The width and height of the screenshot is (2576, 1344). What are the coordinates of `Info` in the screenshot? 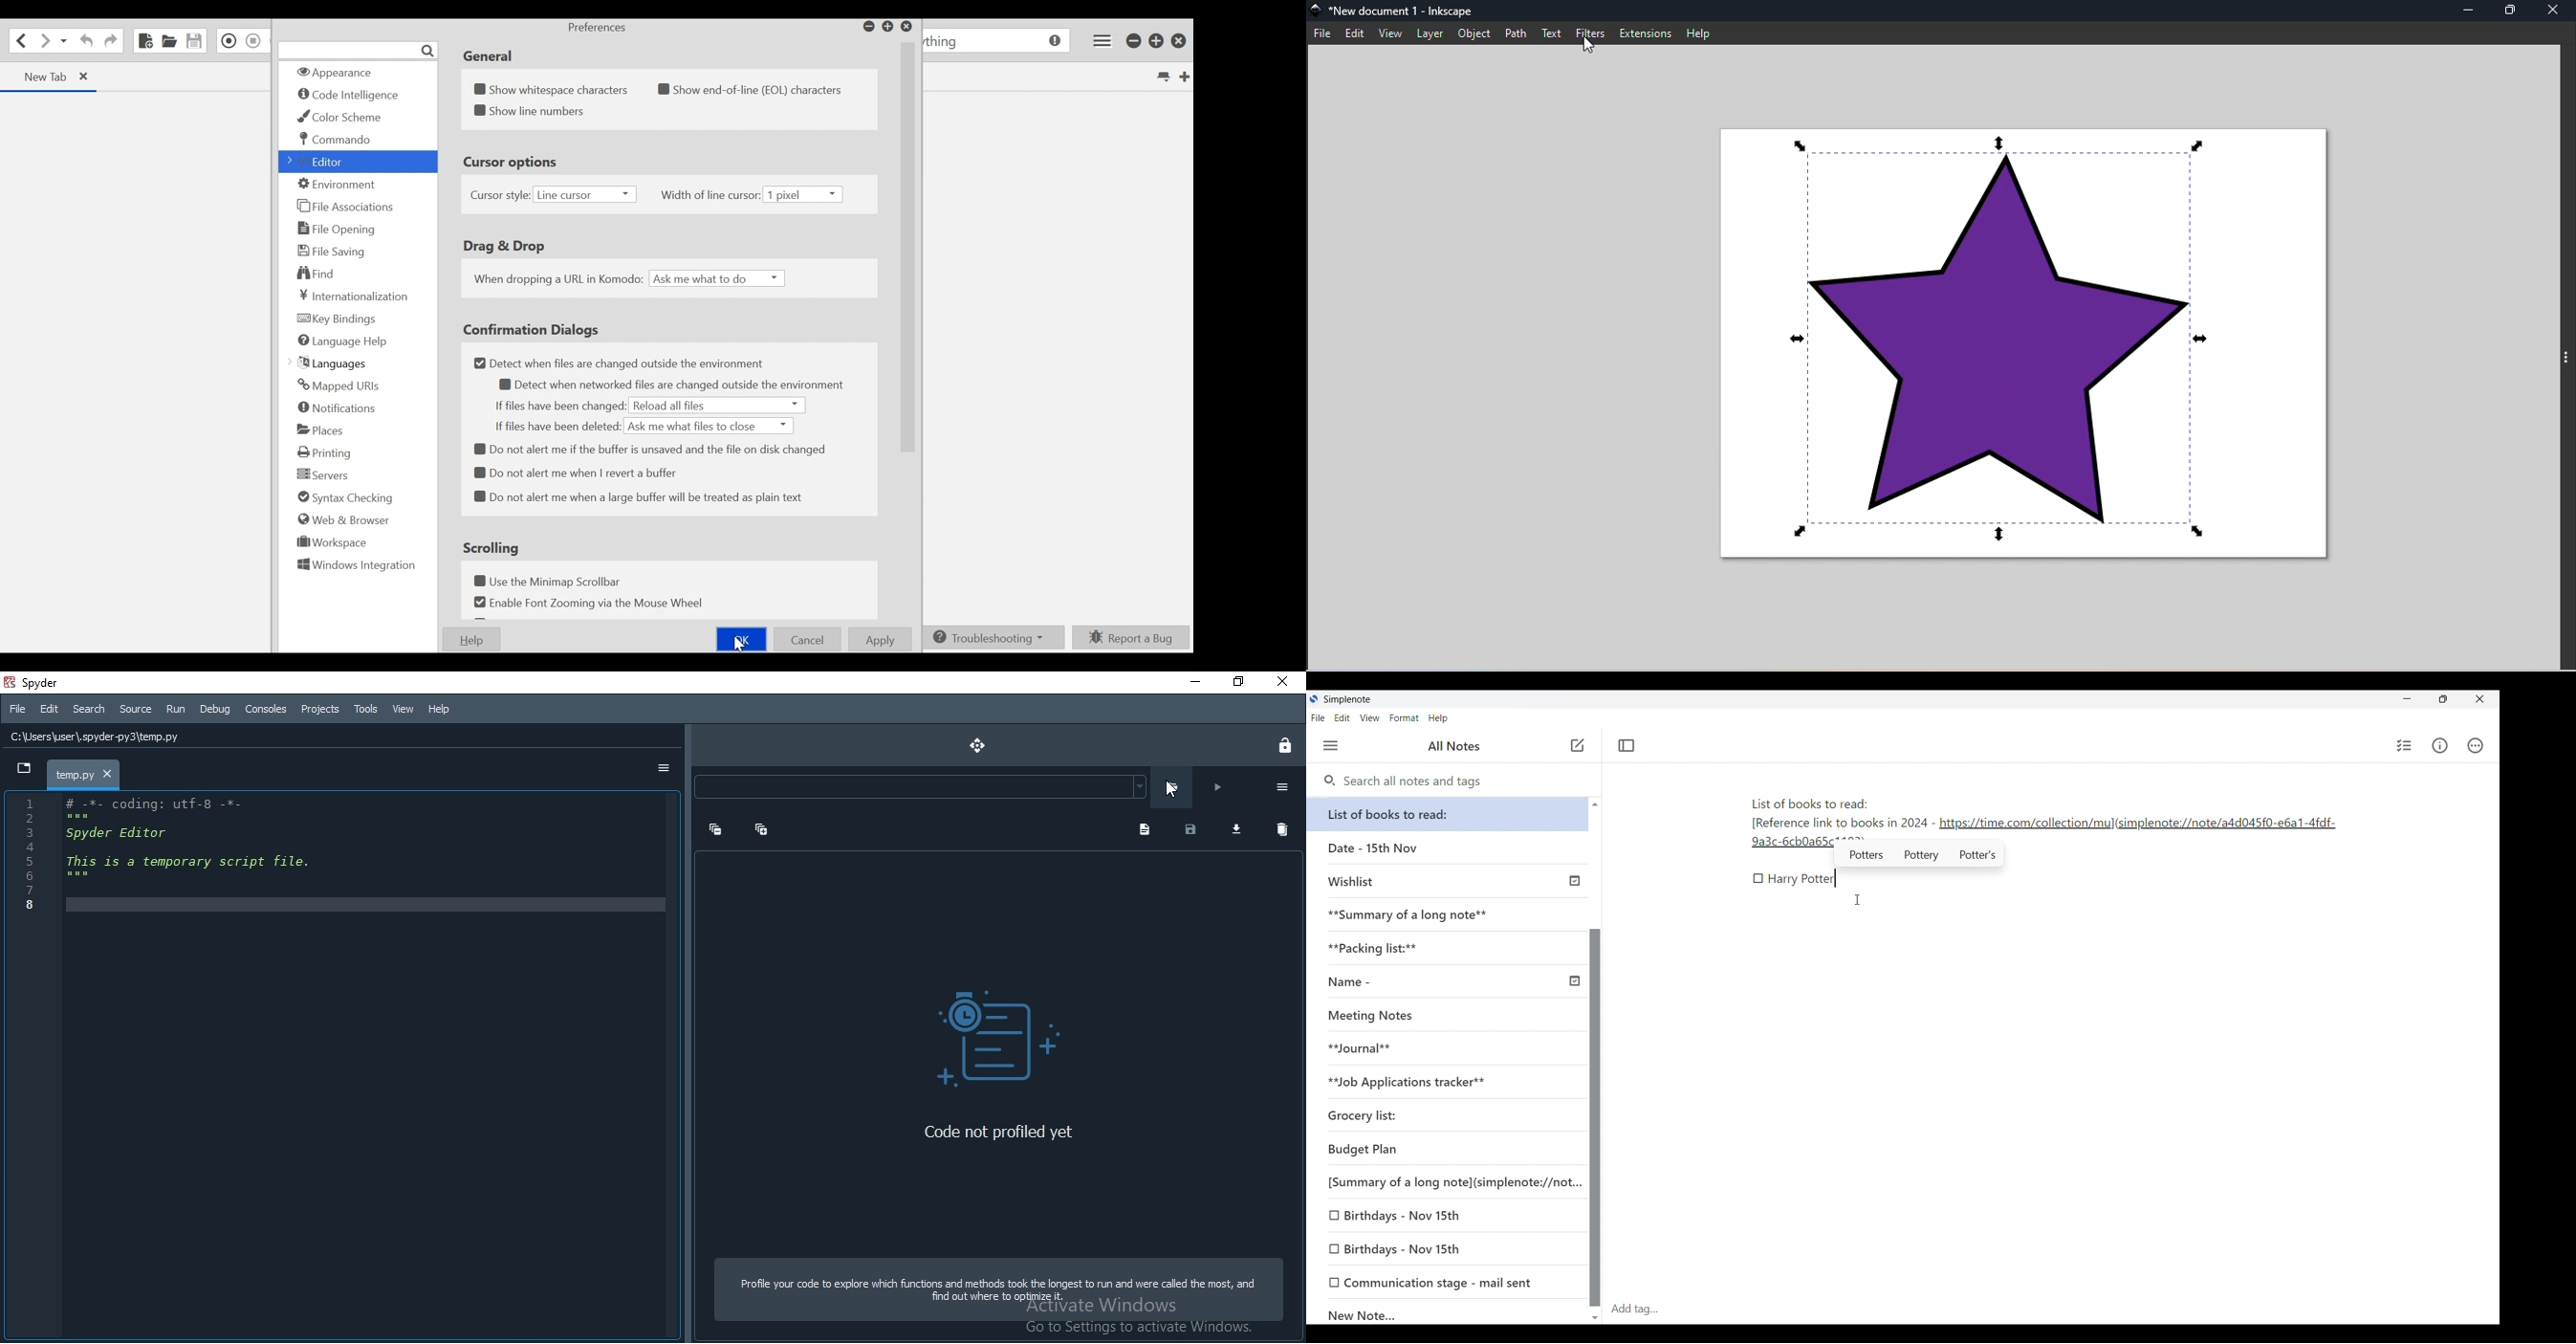 It's located at (2440, 745).